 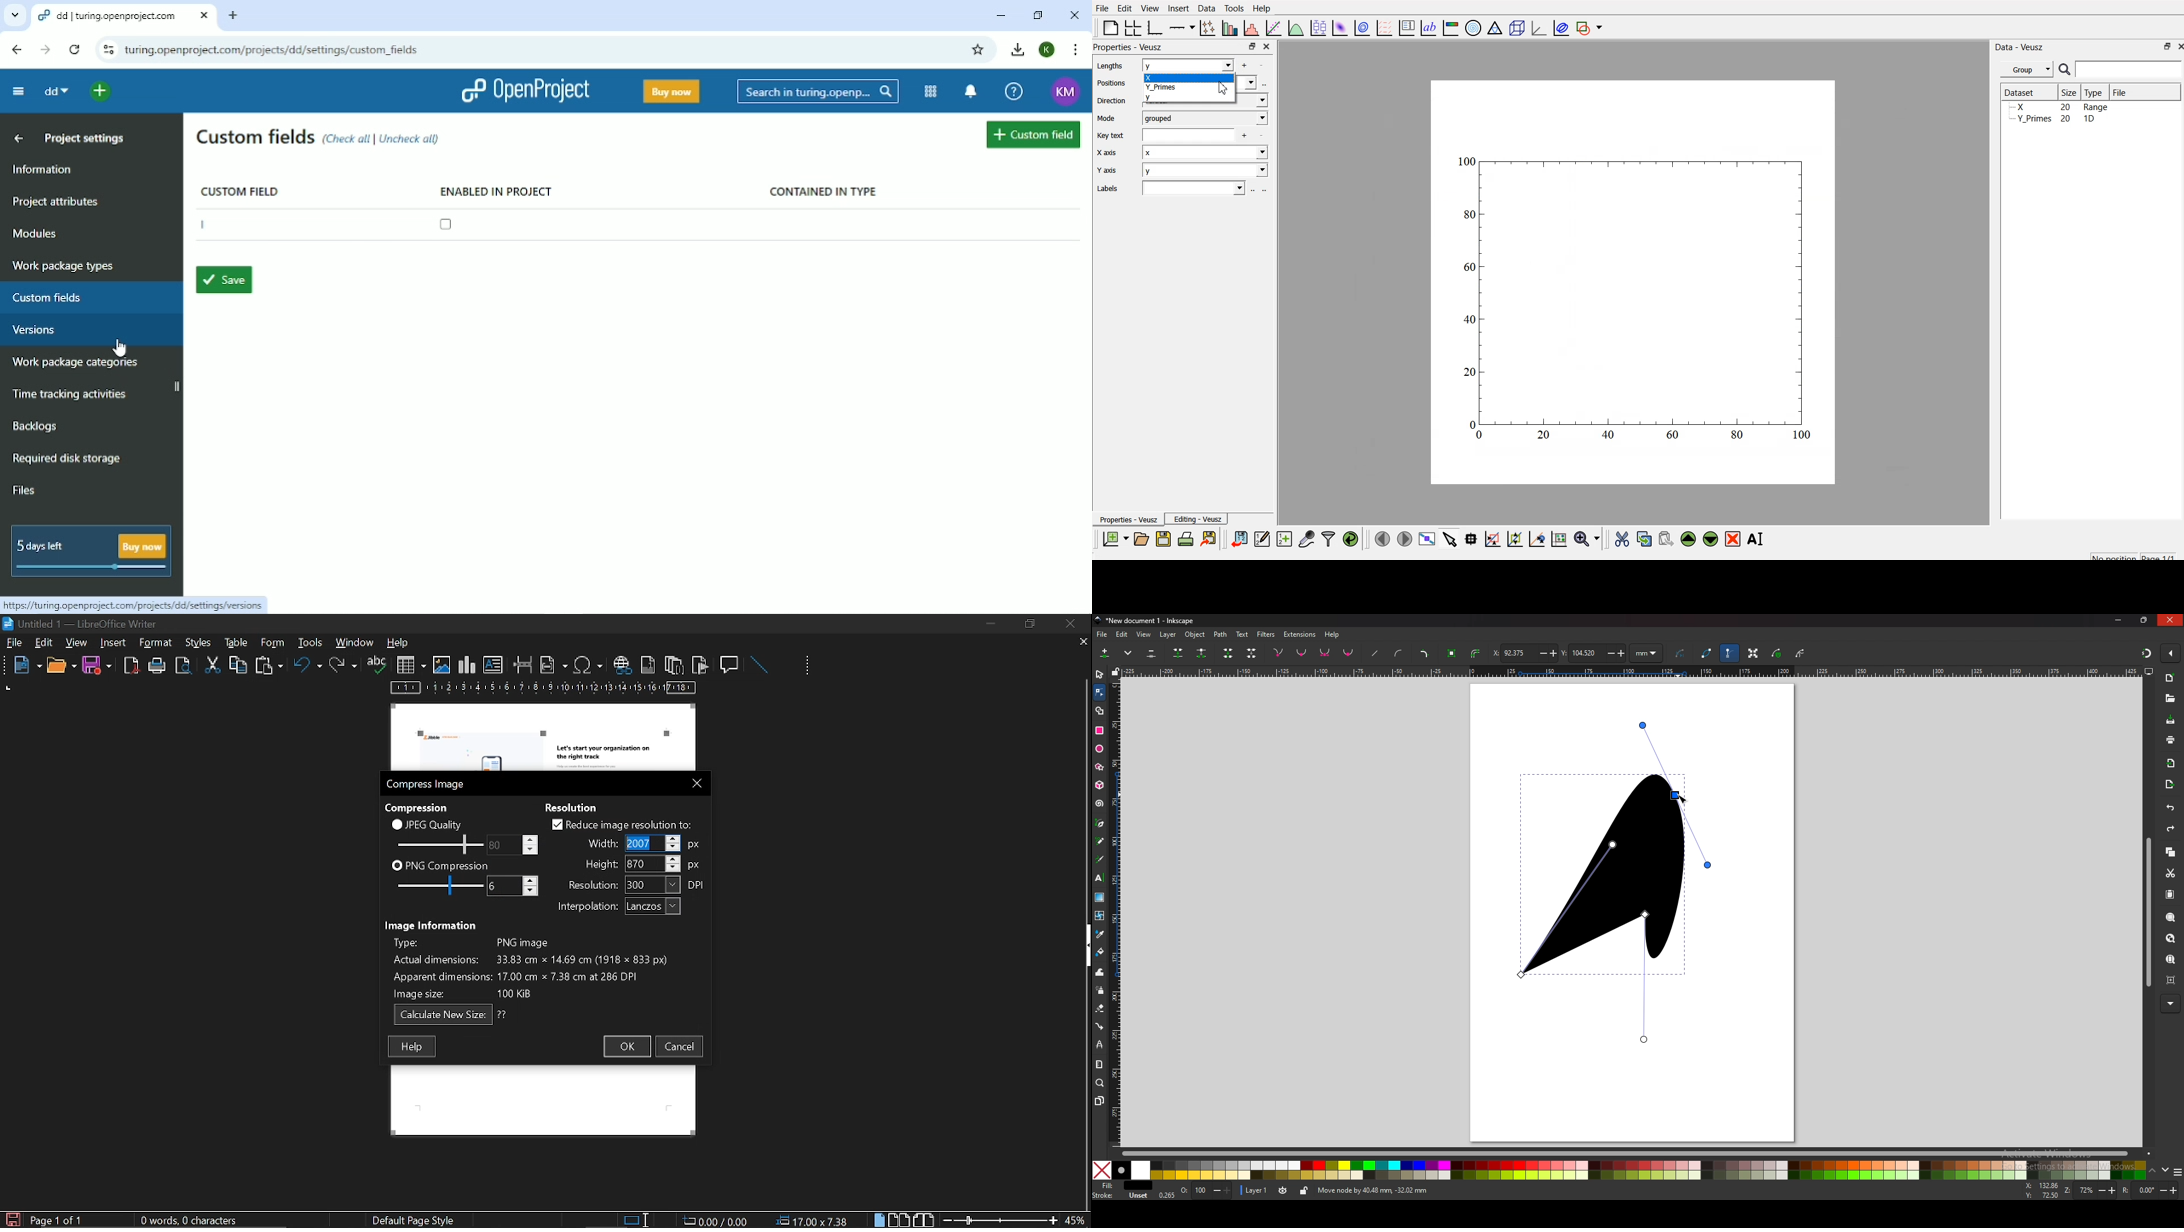 I want to click on view, so click(x=1144, y=635).